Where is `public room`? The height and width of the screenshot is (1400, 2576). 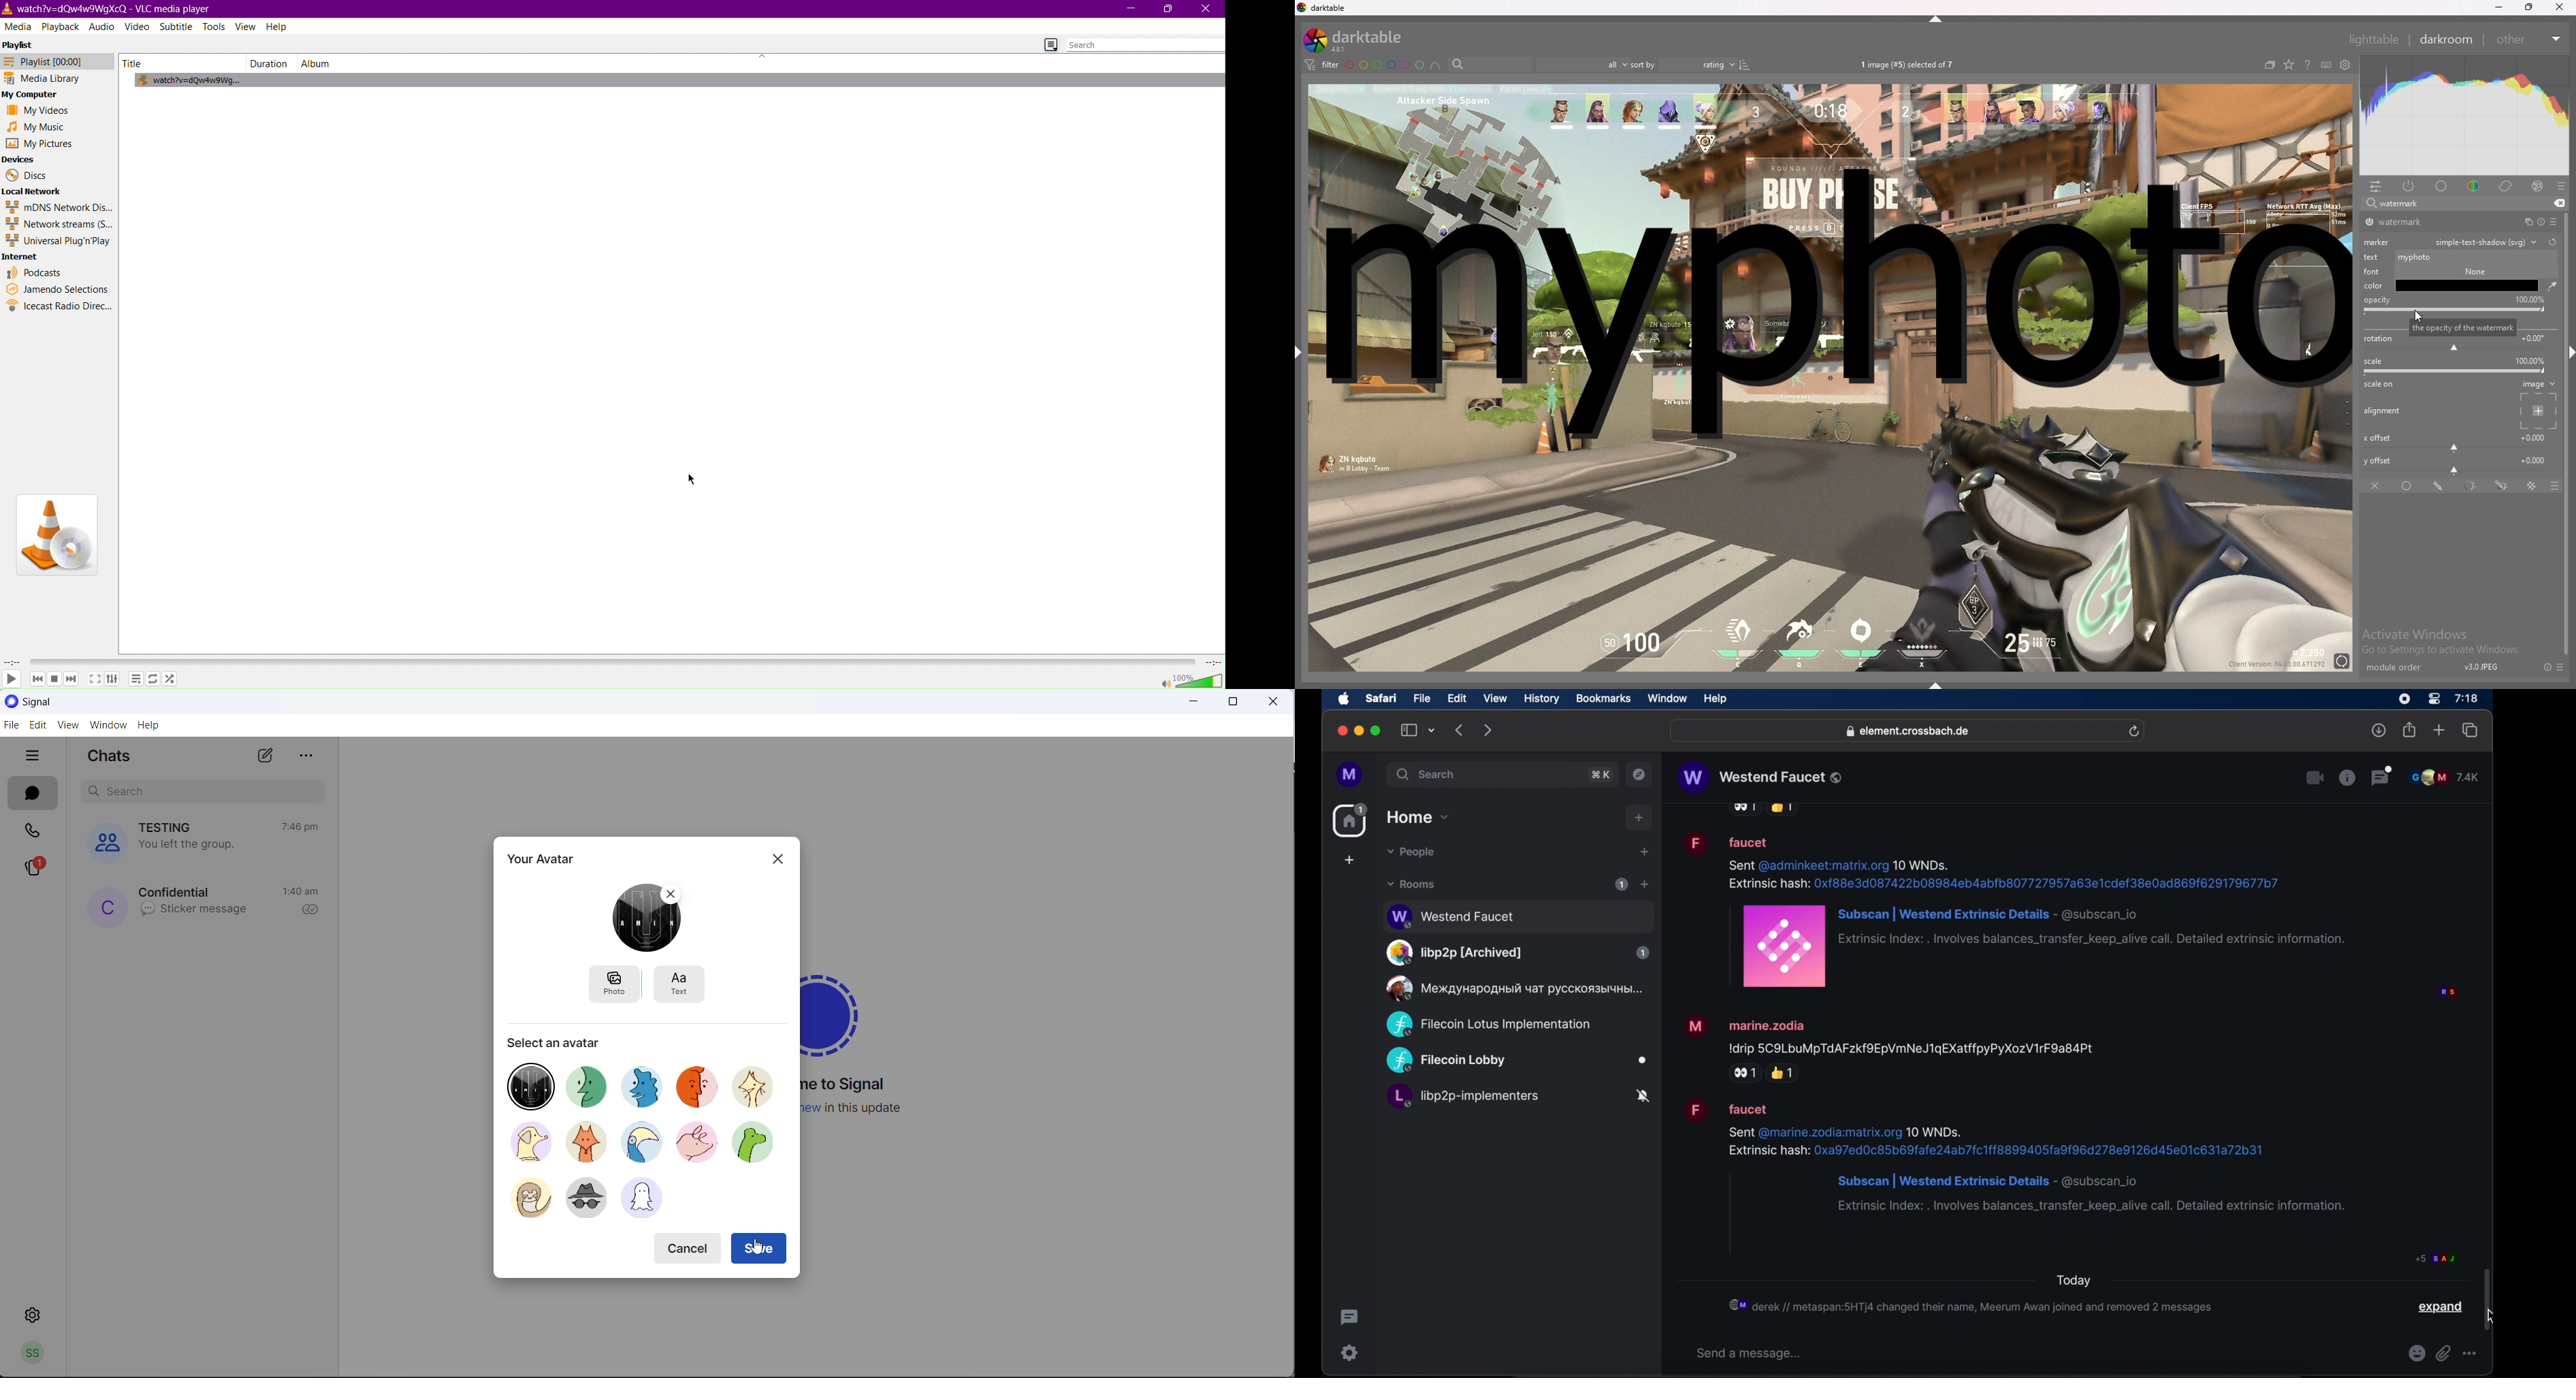 public room is located at coordinates (1512, 988).